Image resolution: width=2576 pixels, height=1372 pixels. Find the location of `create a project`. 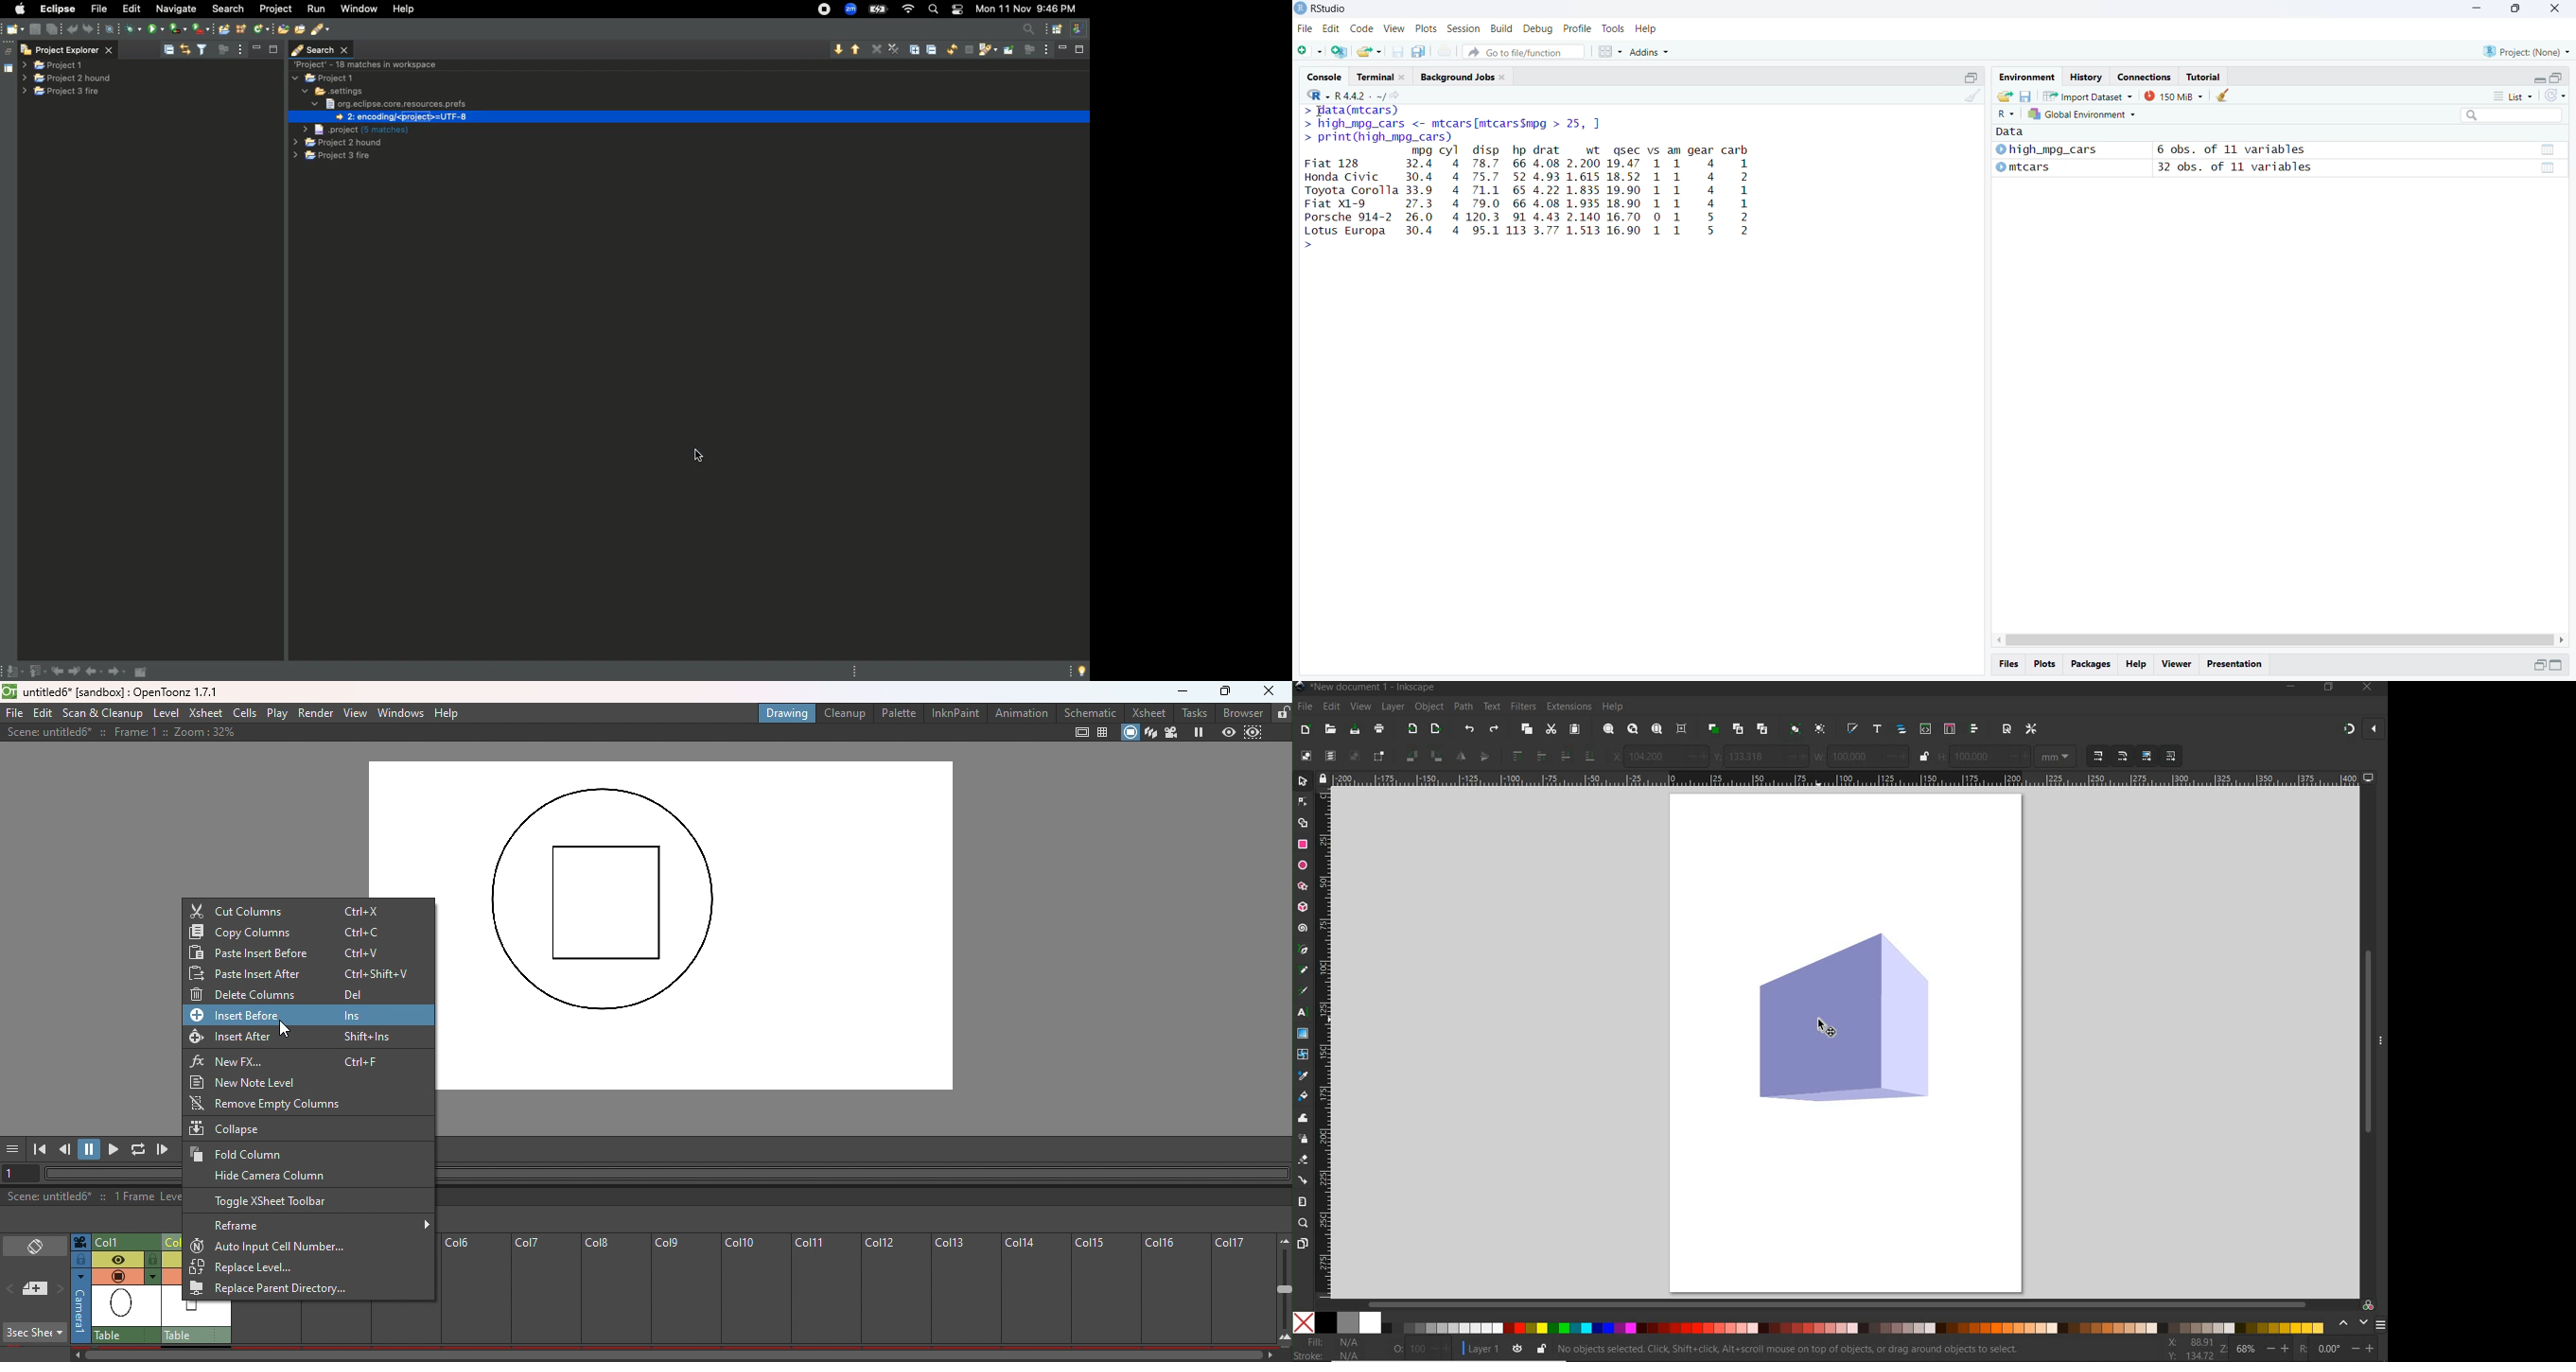

create a project is located at coordinates (1341, 52).